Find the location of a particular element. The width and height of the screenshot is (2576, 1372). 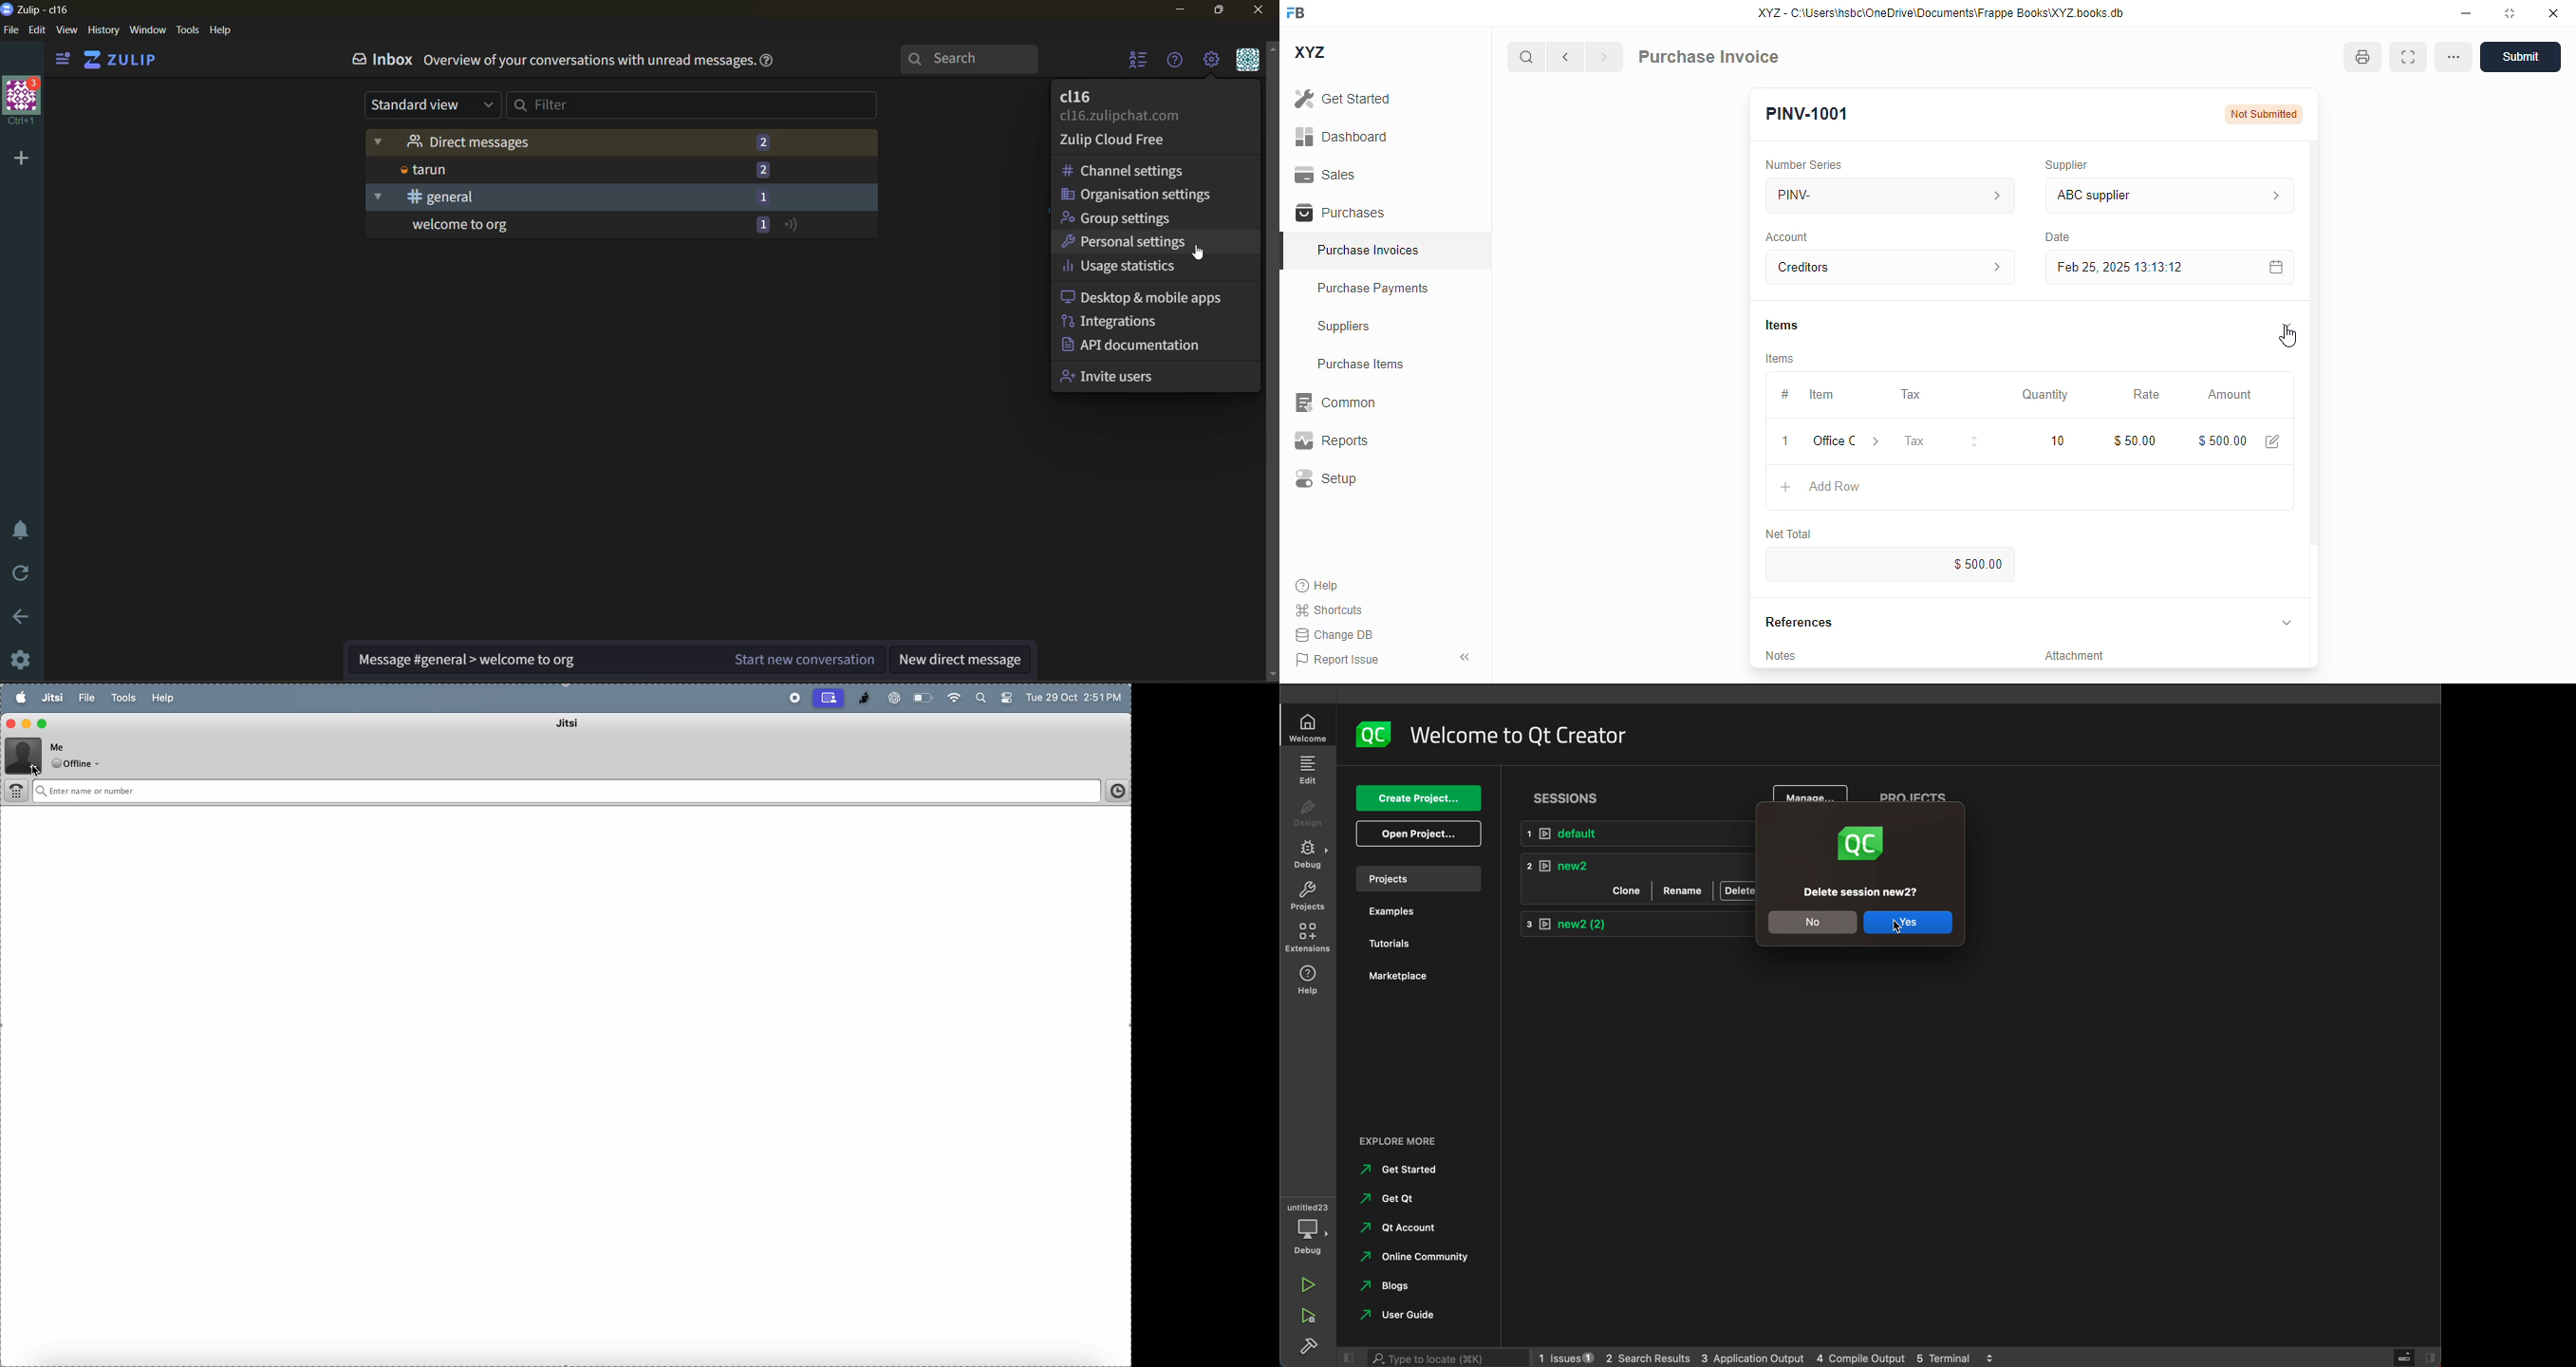

Blogs is located at coordinates (1390, 1288).